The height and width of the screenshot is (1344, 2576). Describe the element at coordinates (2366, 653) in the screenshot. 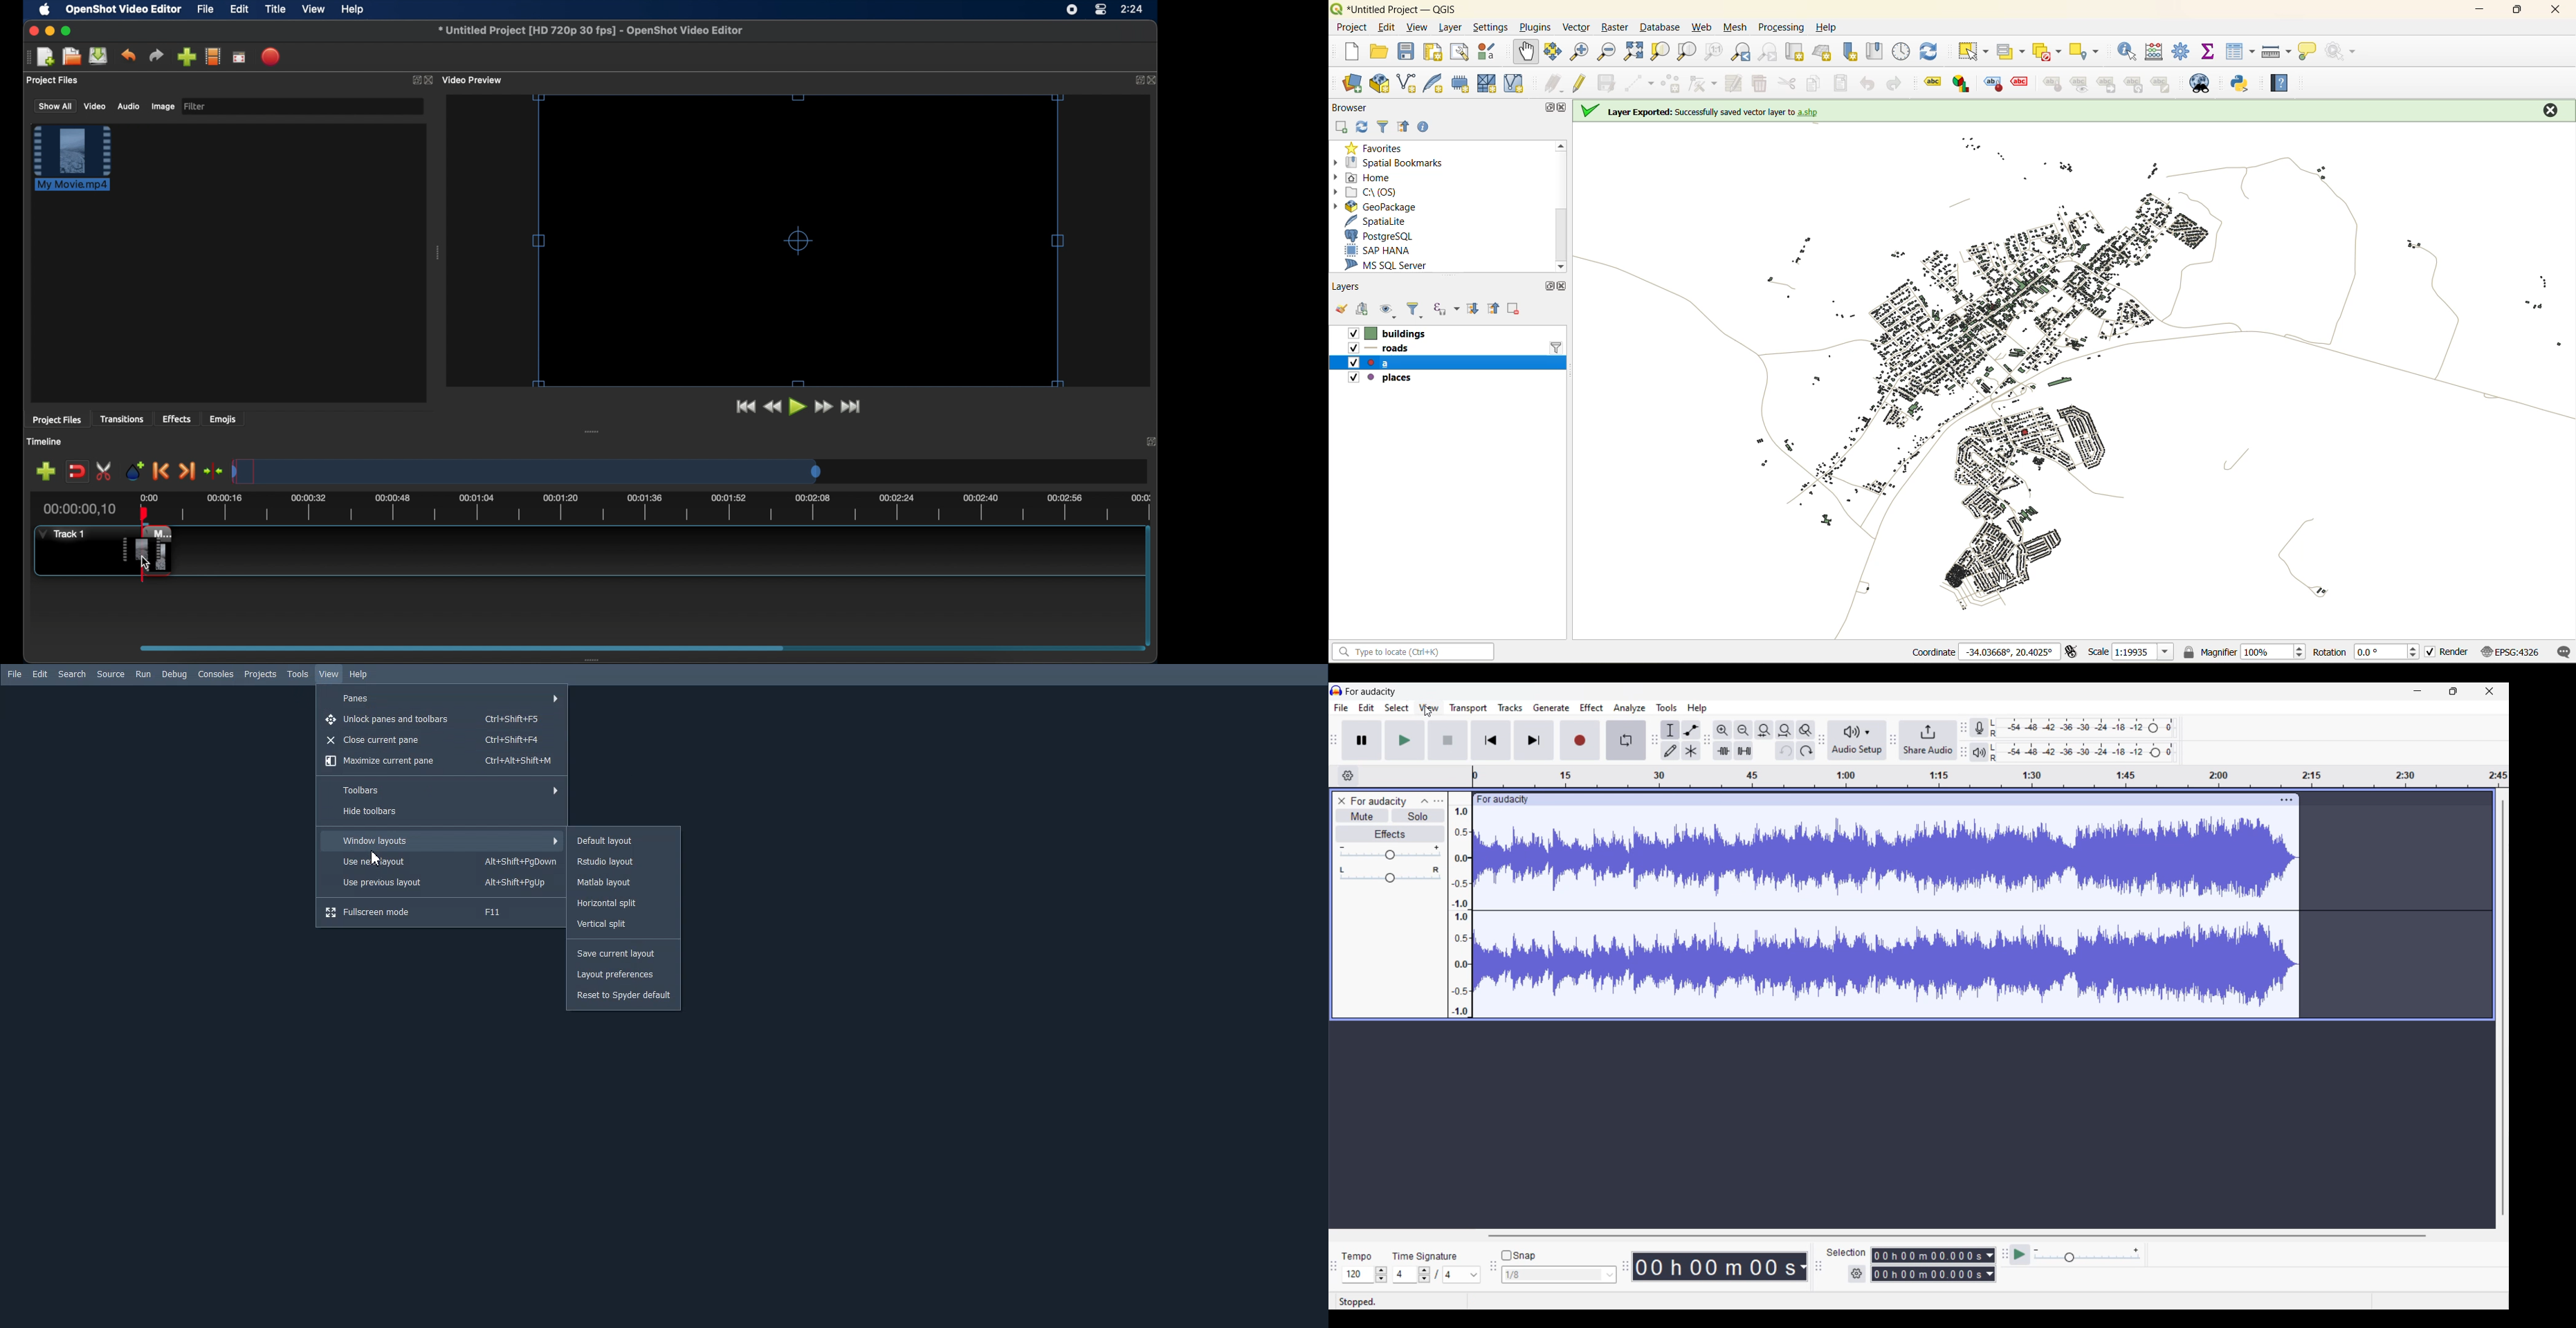

I see `rotation` at that location.